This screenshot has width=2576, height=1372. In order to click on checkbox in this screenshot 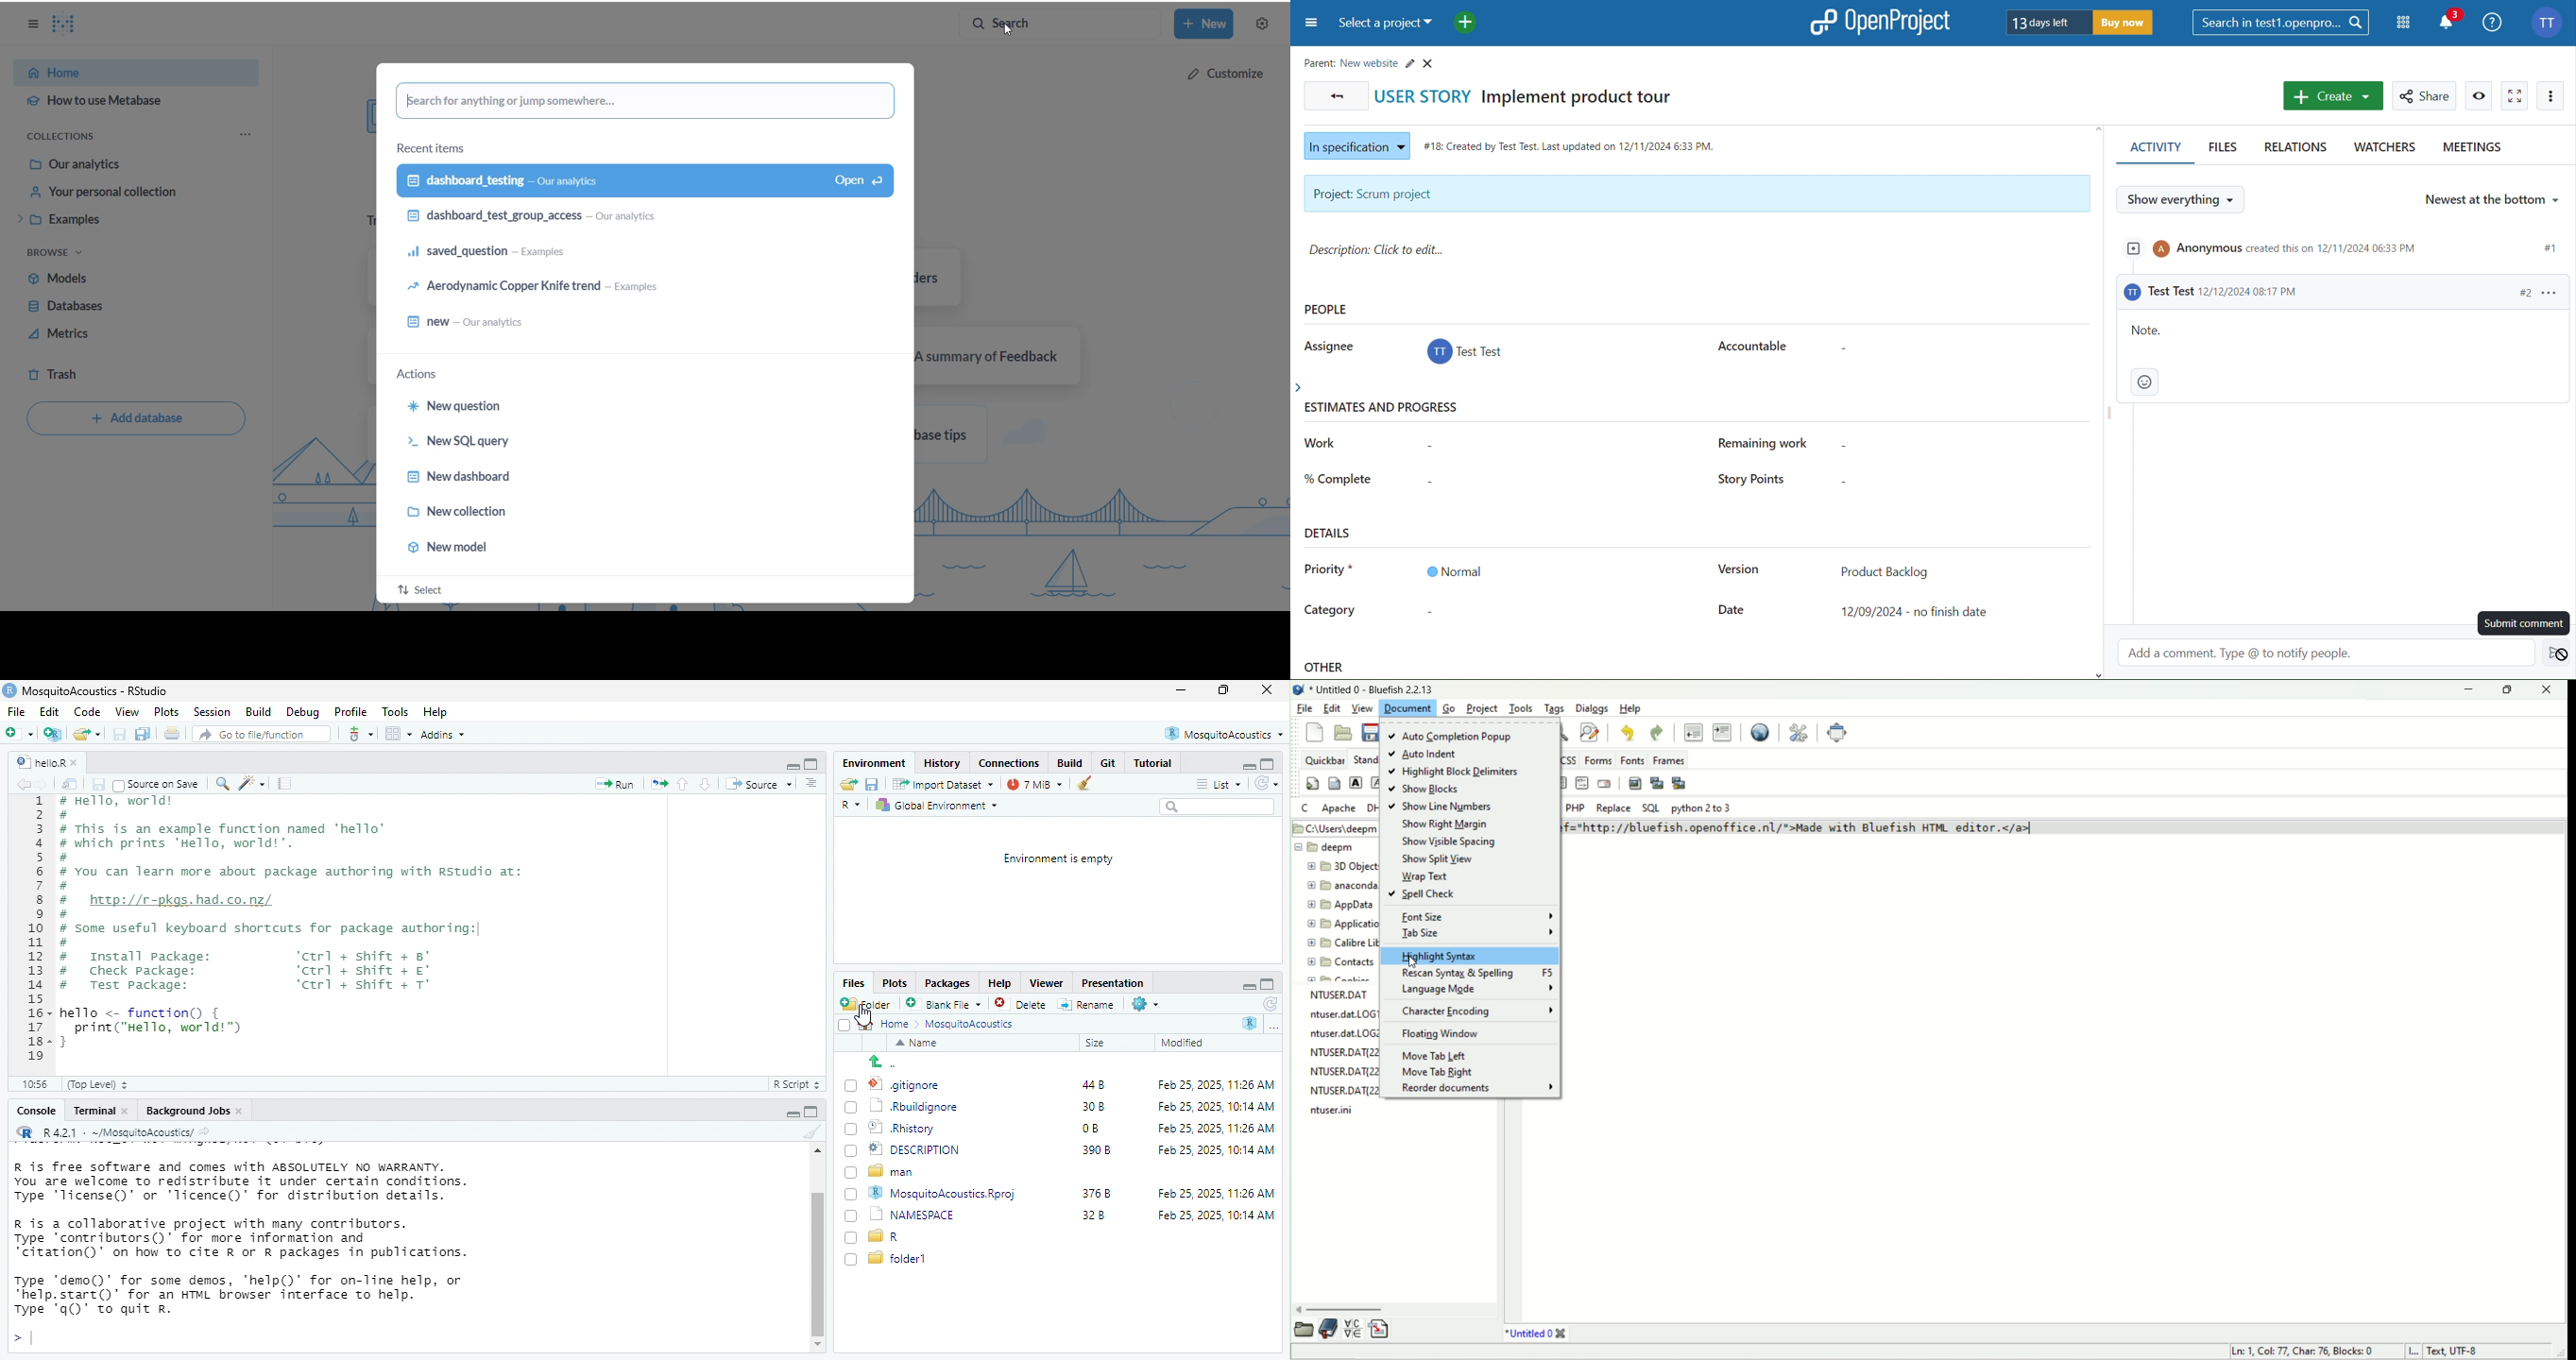, I will do `click(848, 1260)`.